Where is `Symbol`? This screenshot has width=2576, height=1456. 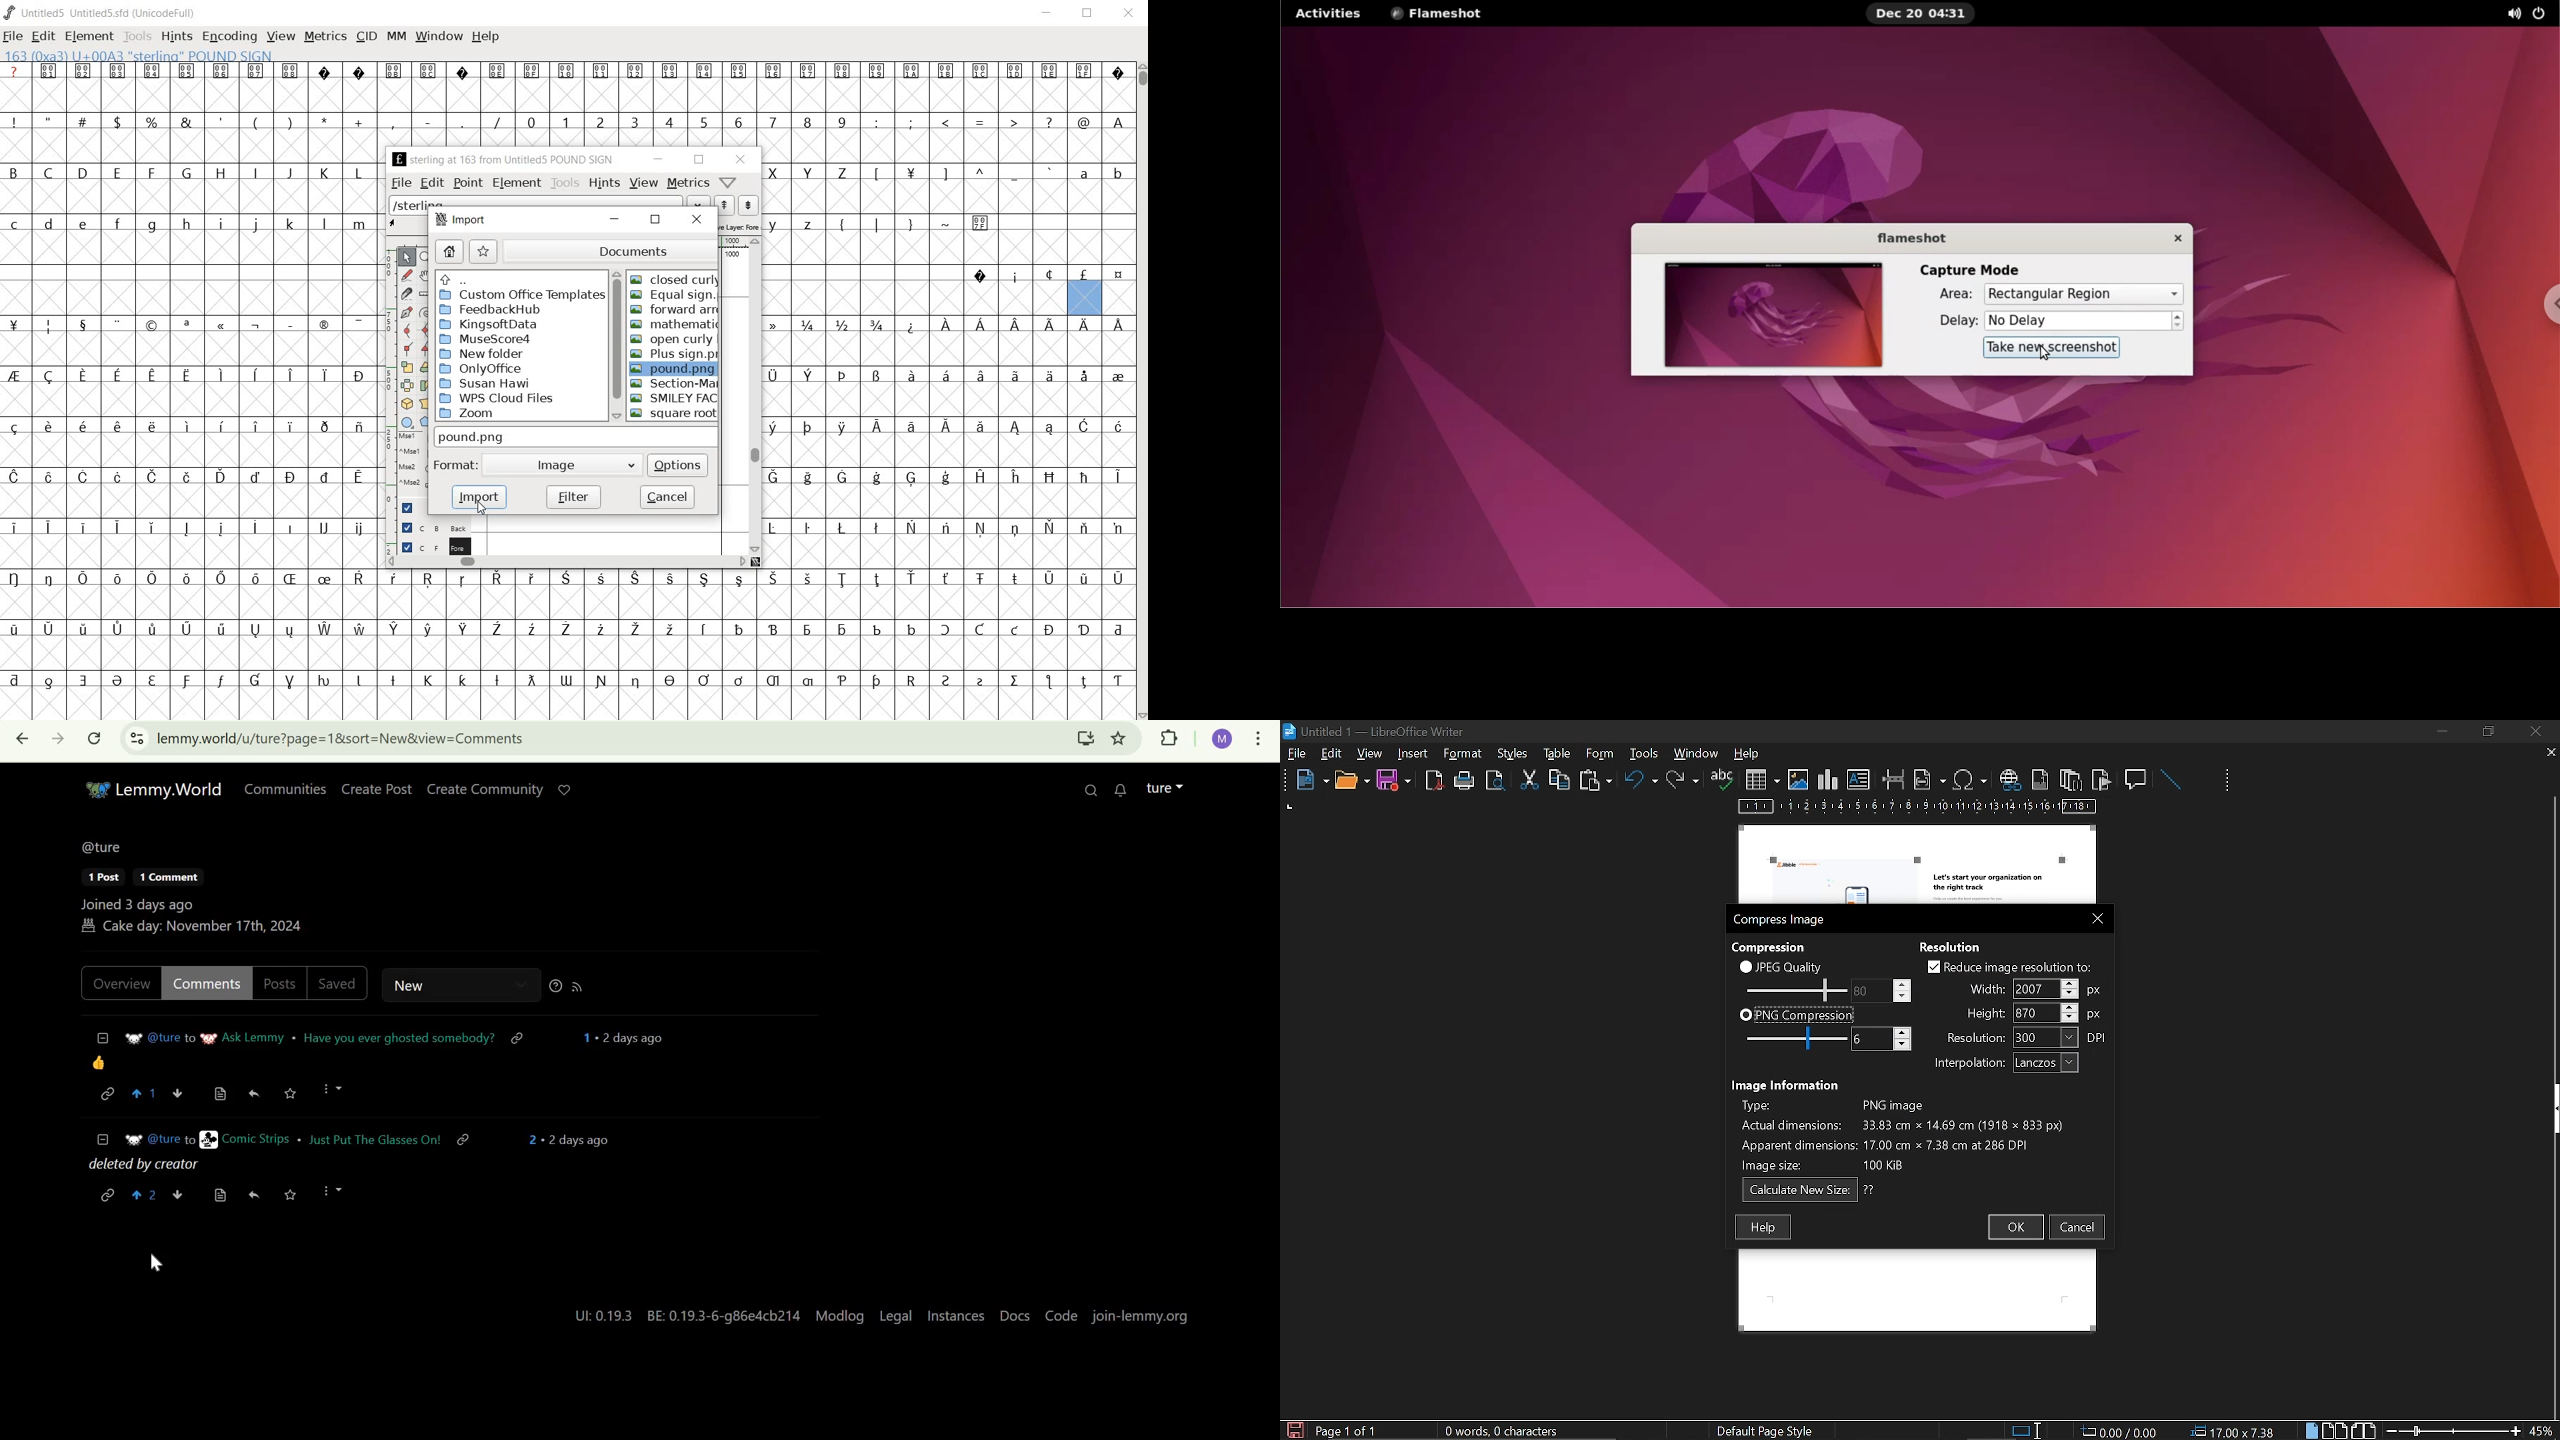 Symbol is located at coordinates (671, 630).